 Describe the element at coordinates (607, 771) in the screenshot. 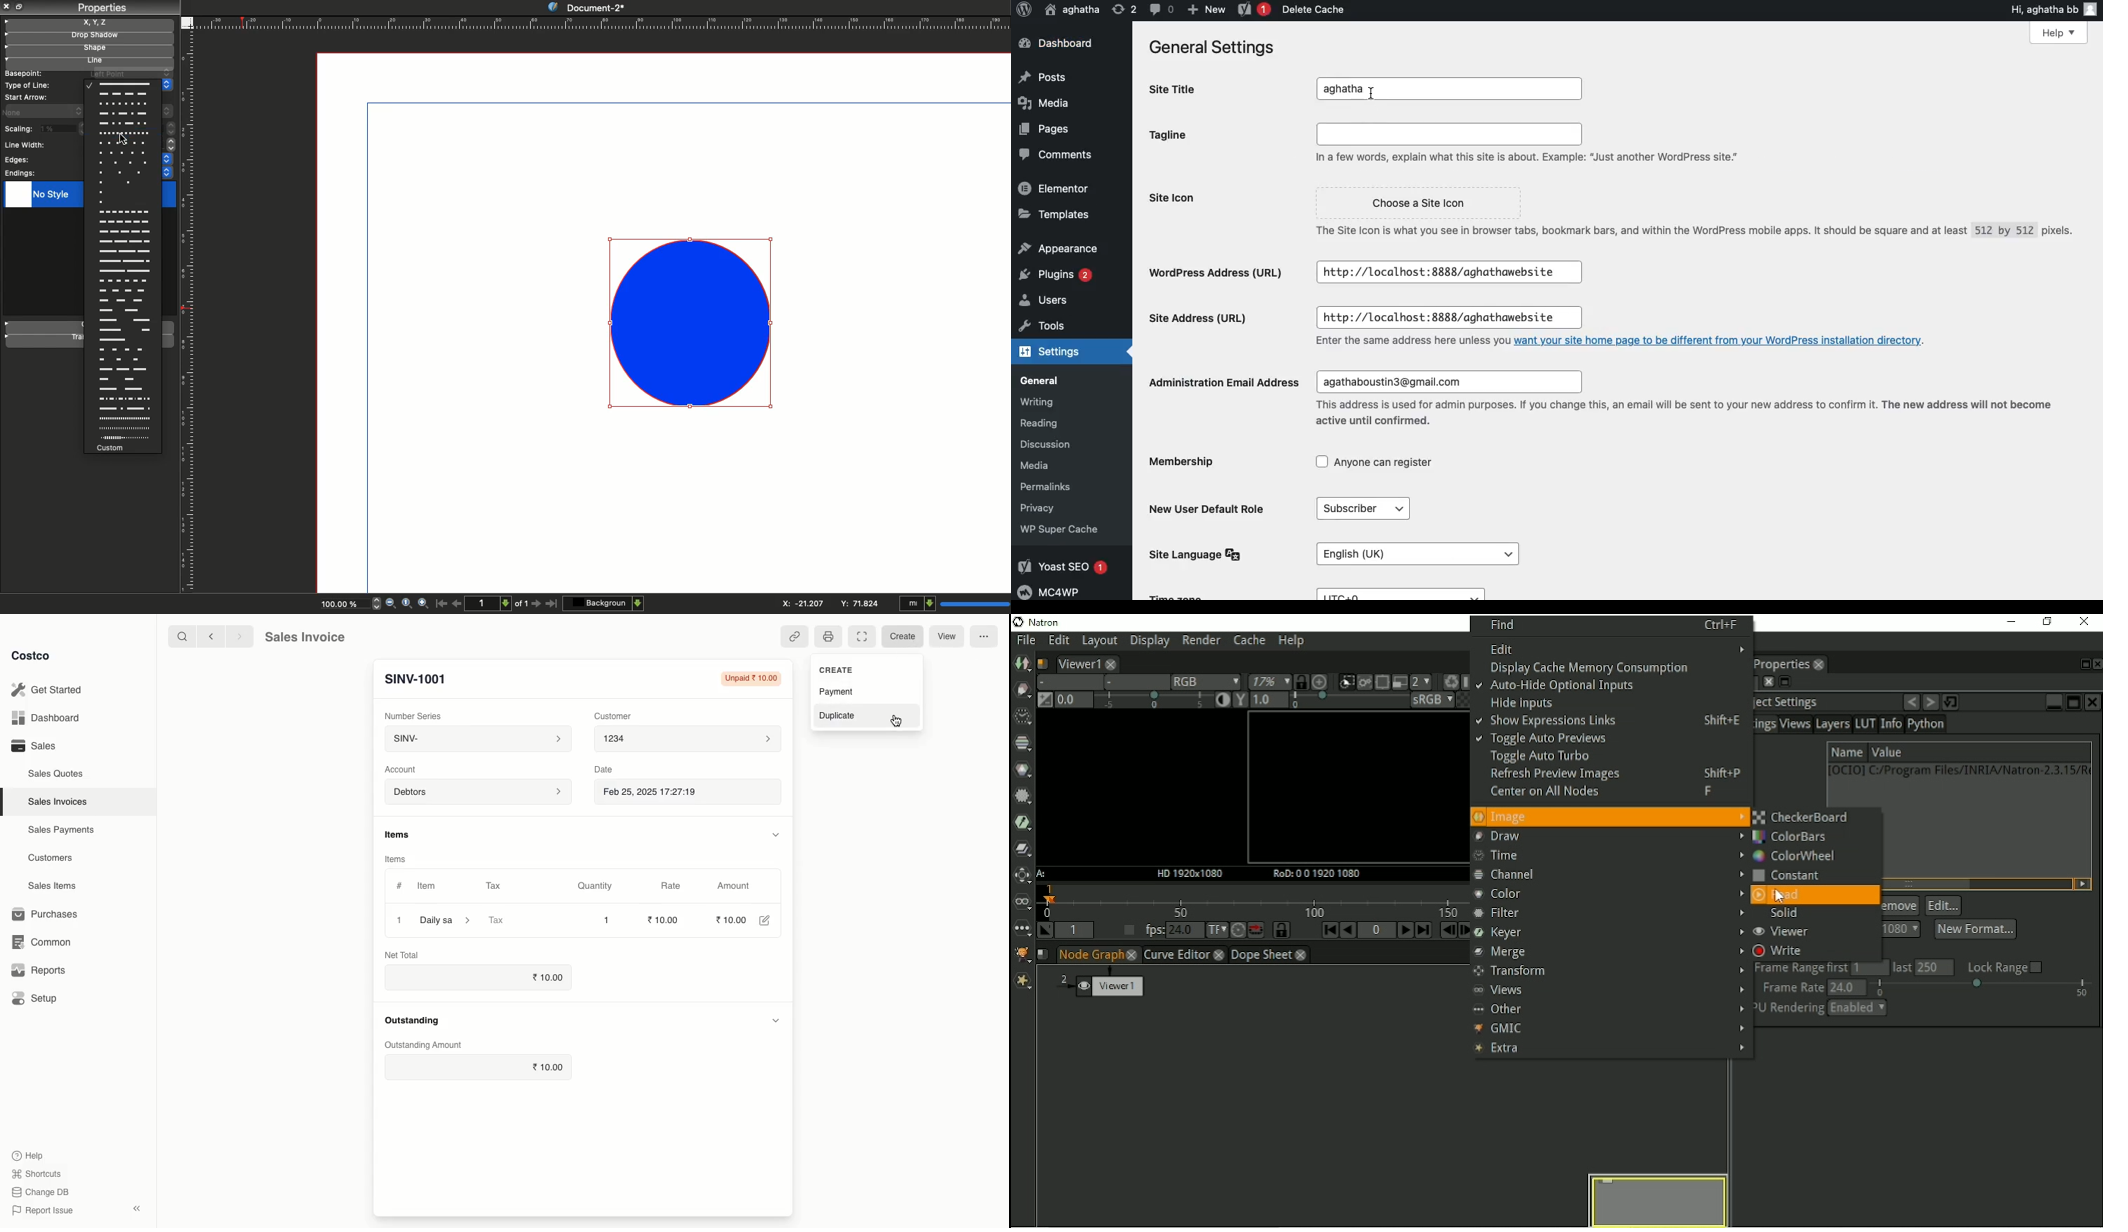

I see `Date` at that location.